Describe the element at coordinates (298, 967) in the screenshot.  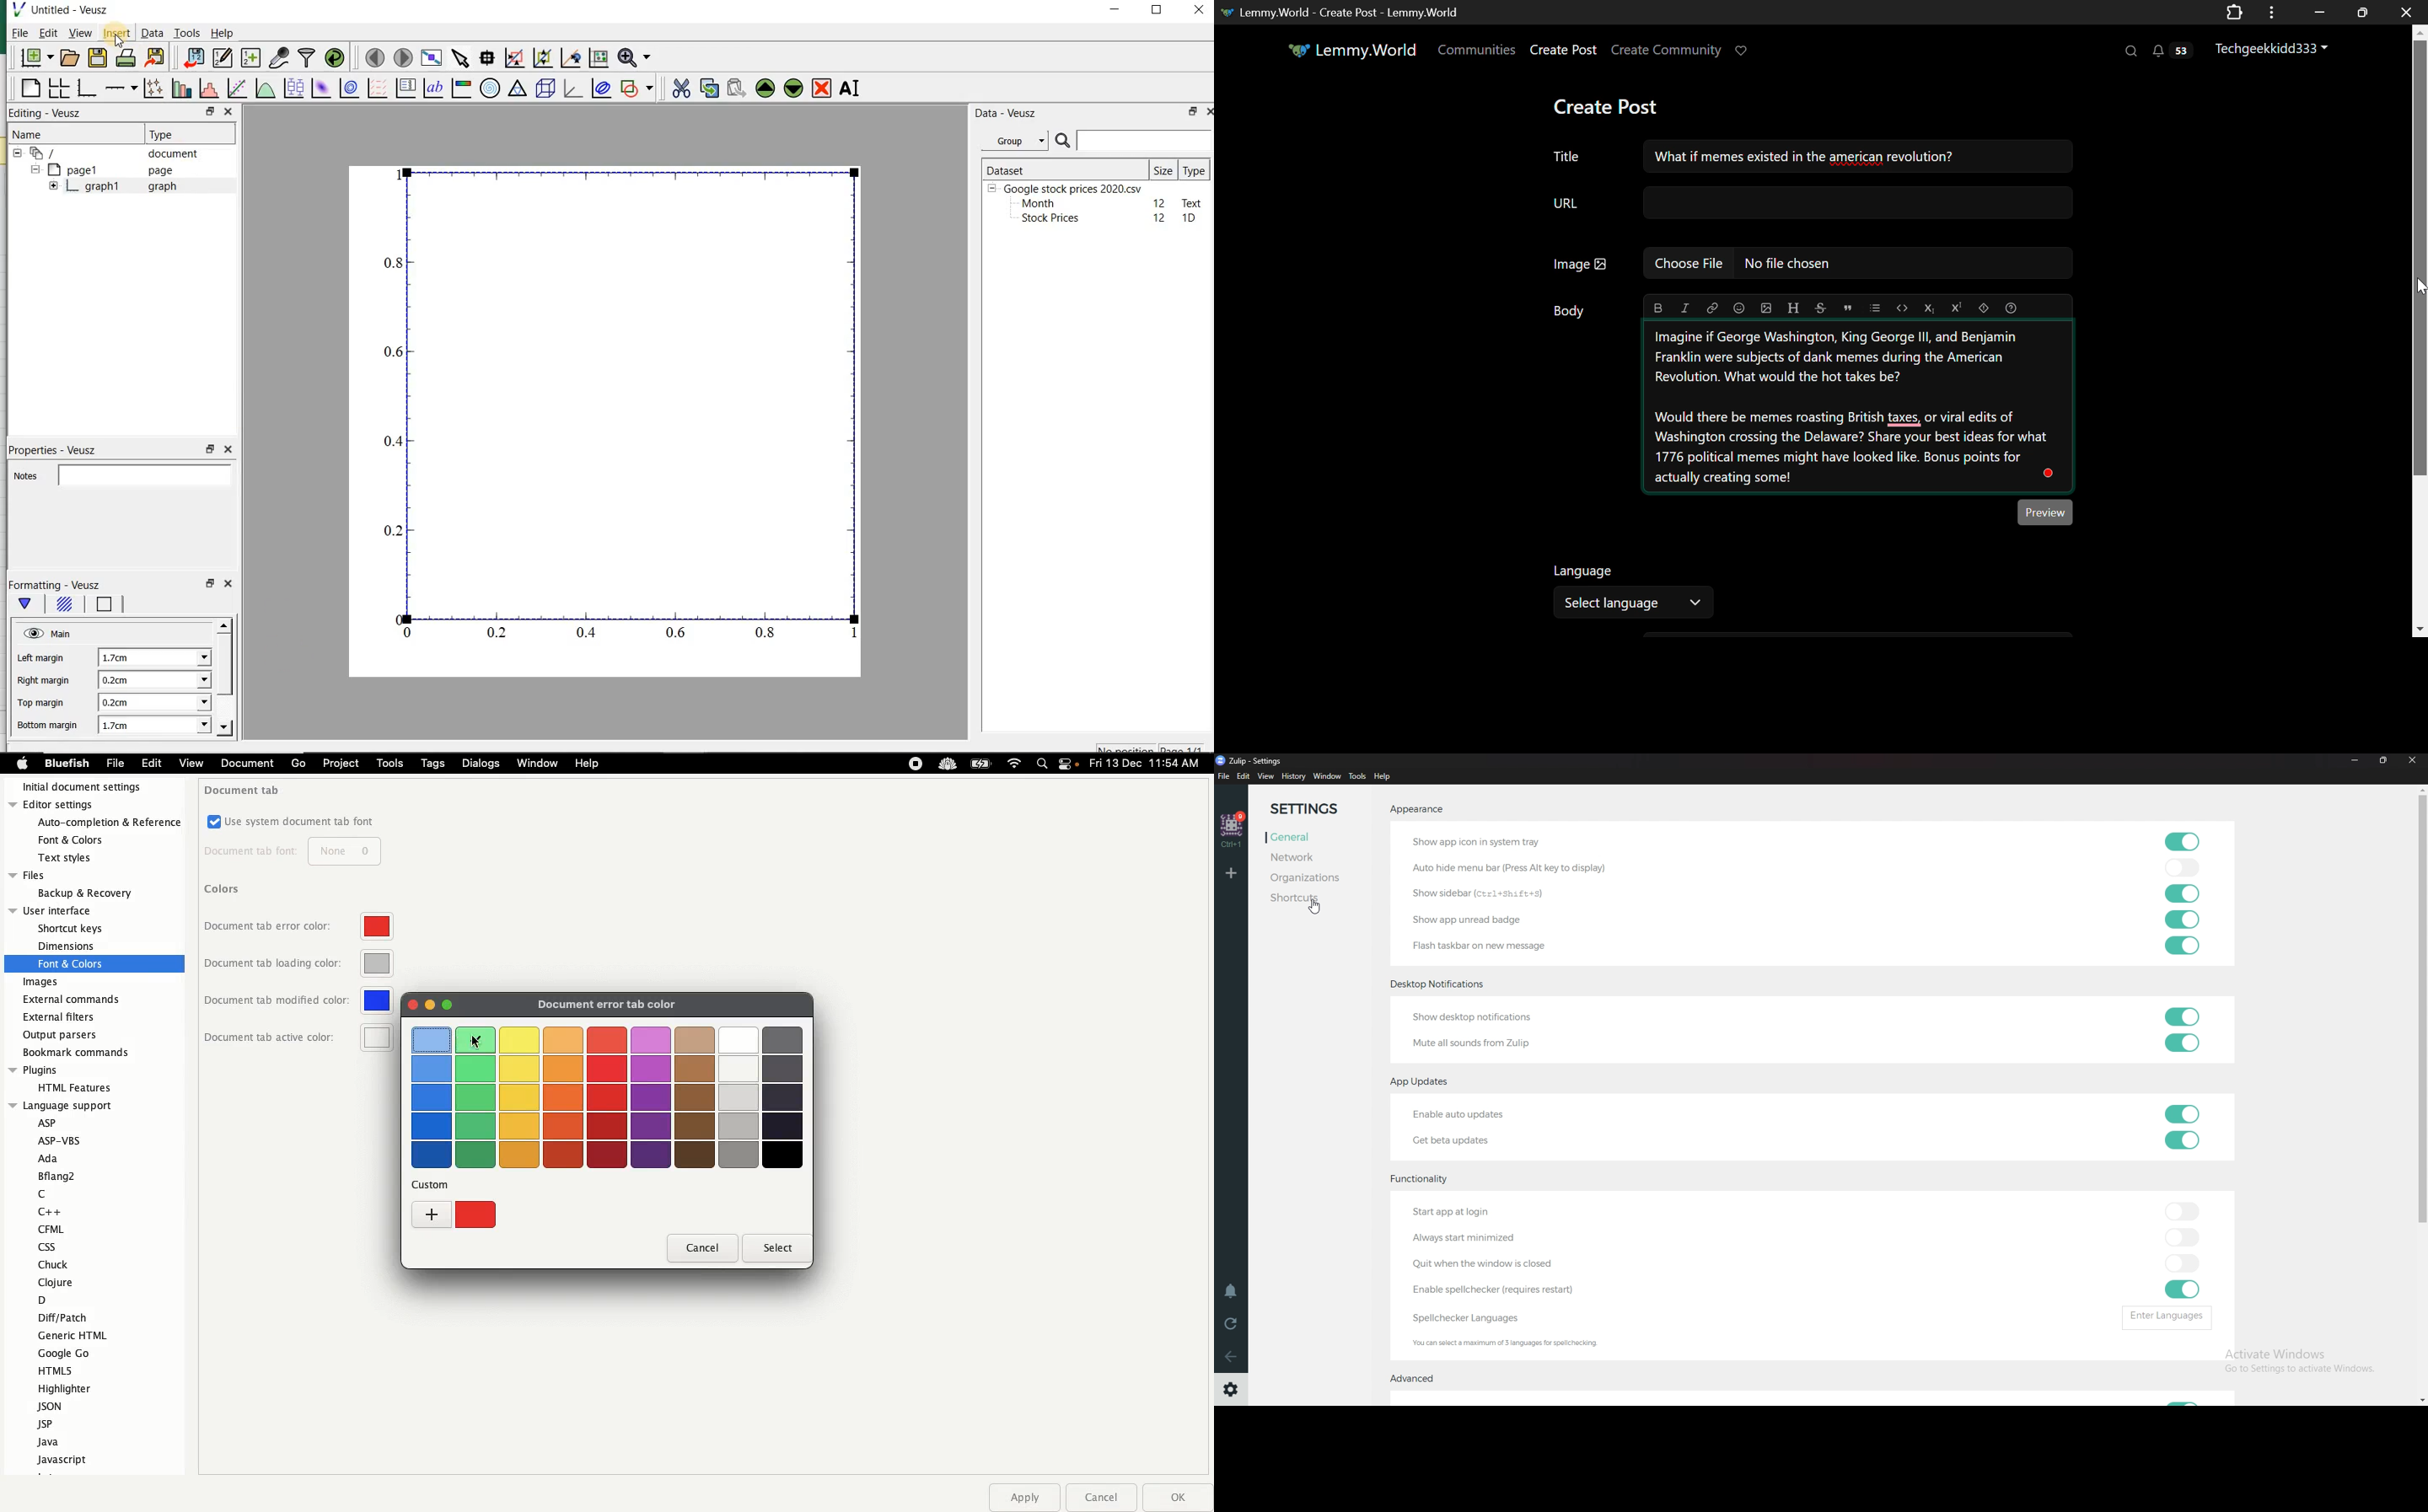
I see `Document tab loading color` at that location.